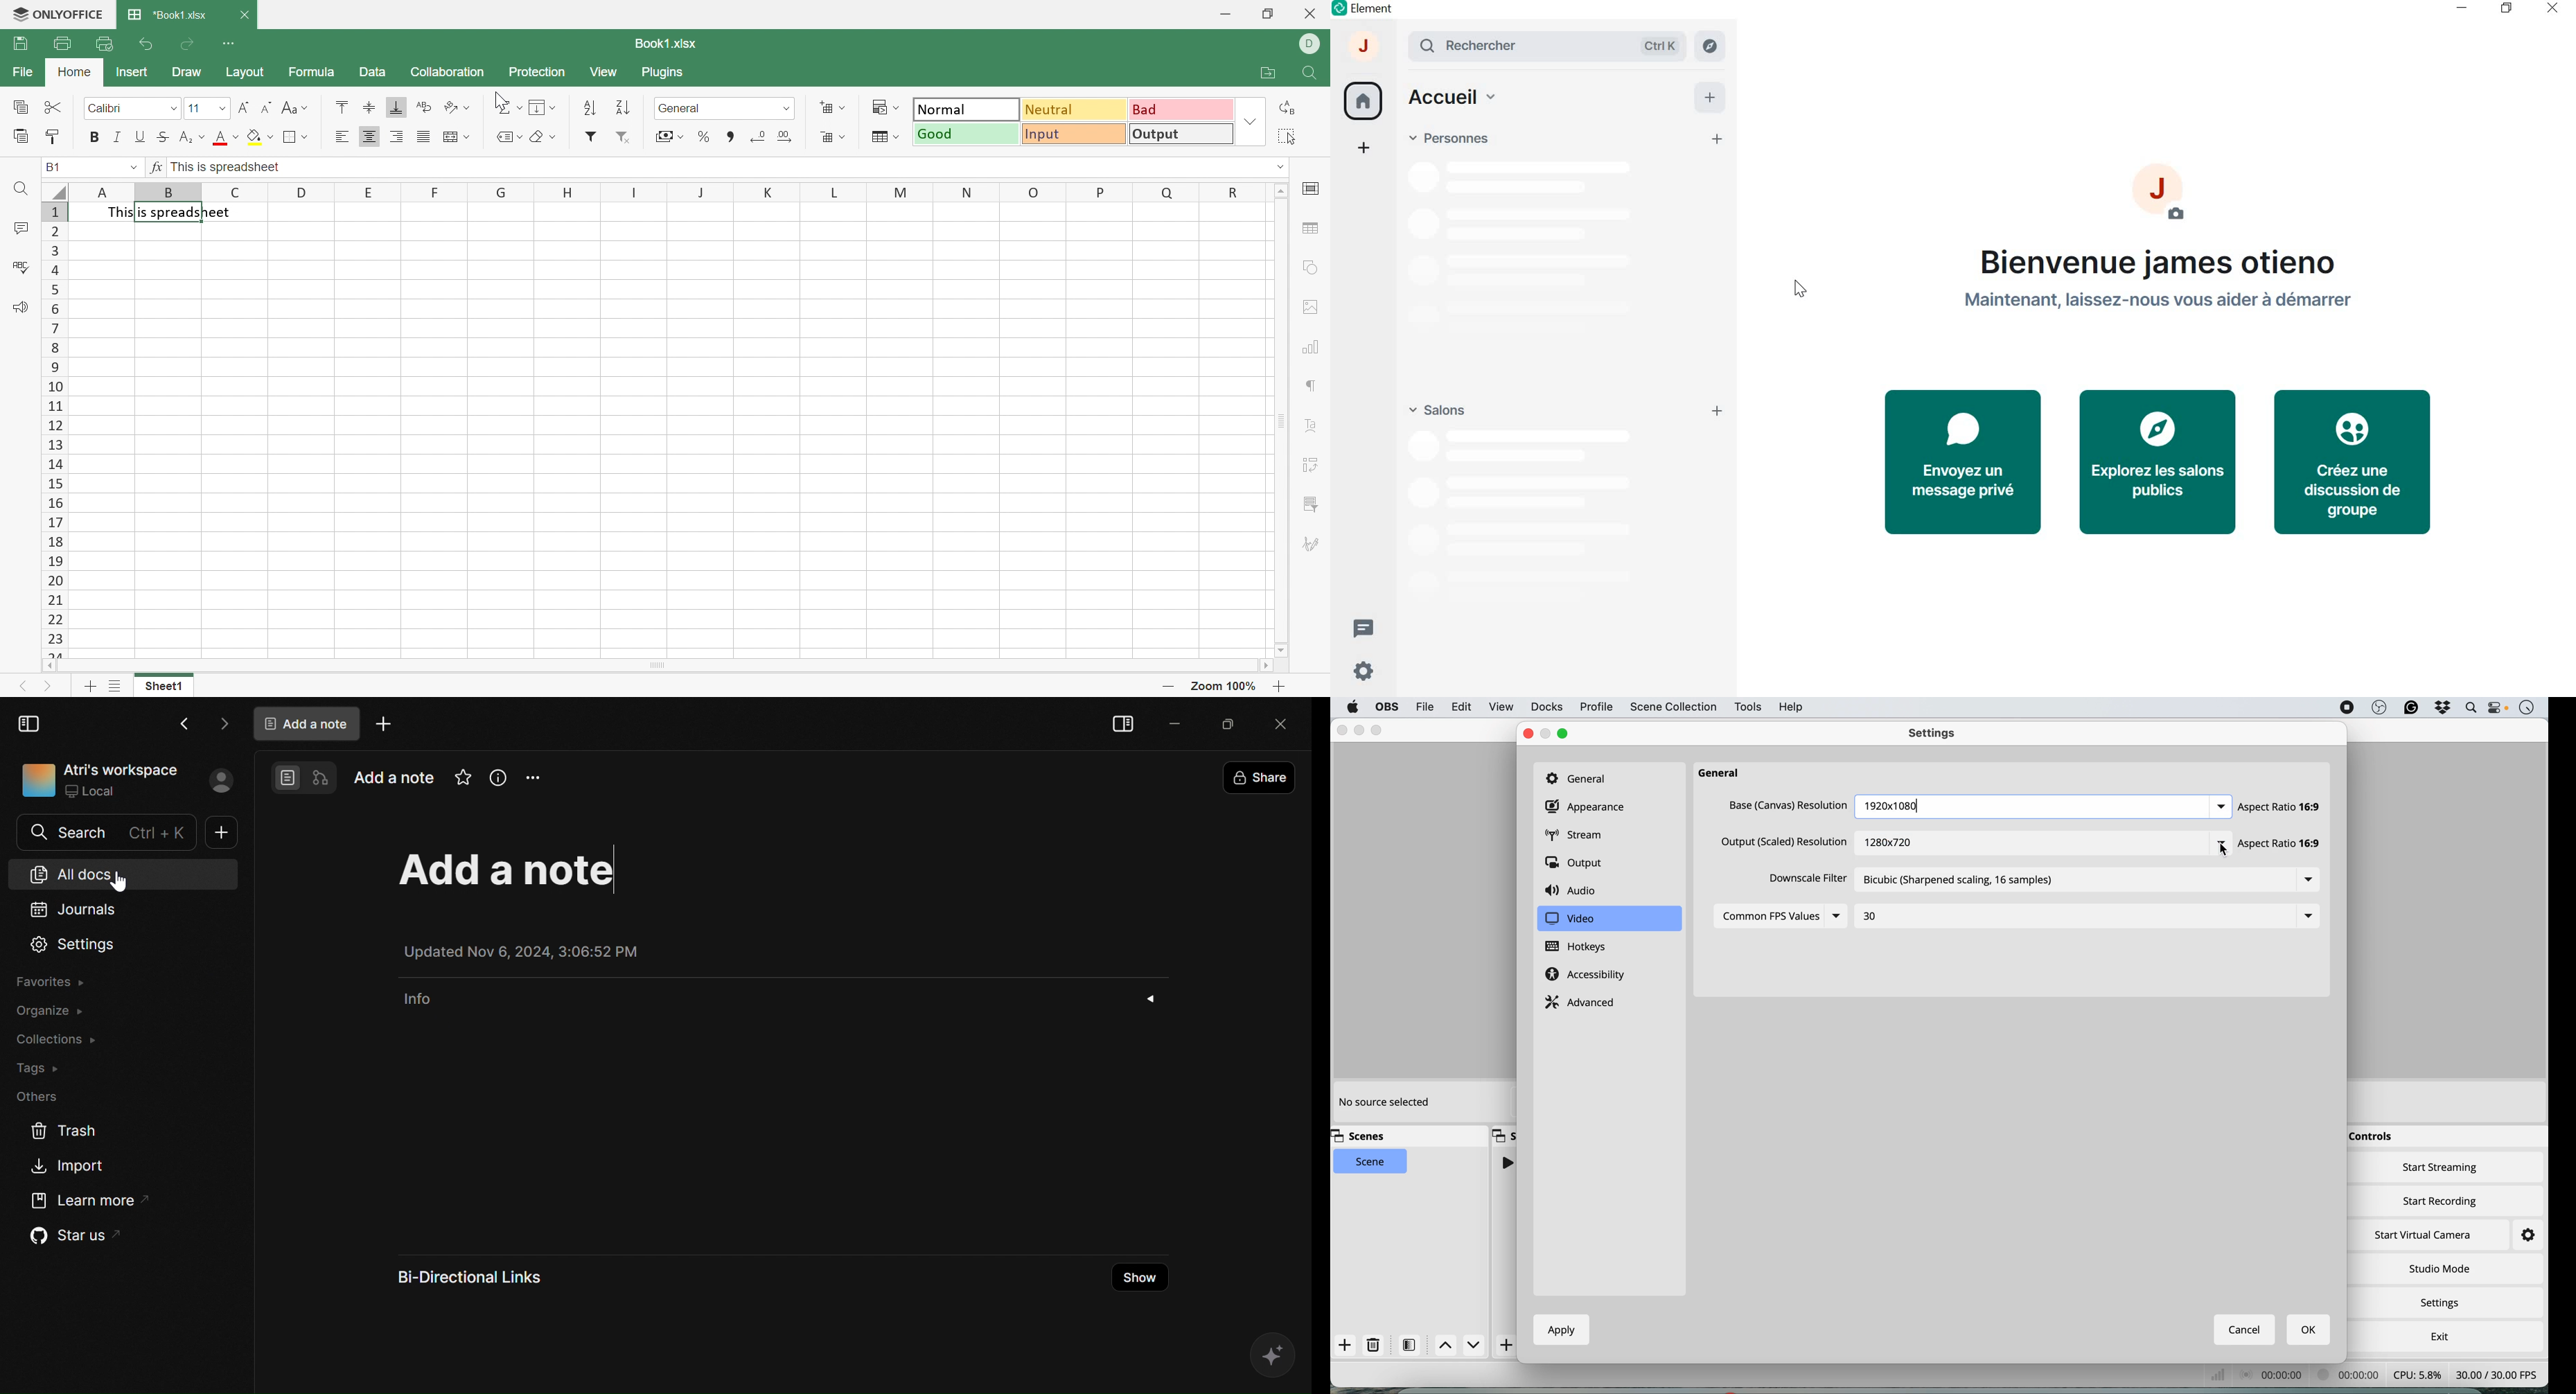 Image resolution: width=2576 pixels, height=1400 pixels. I want to click on This is spreadsheet, so click(227, 166).